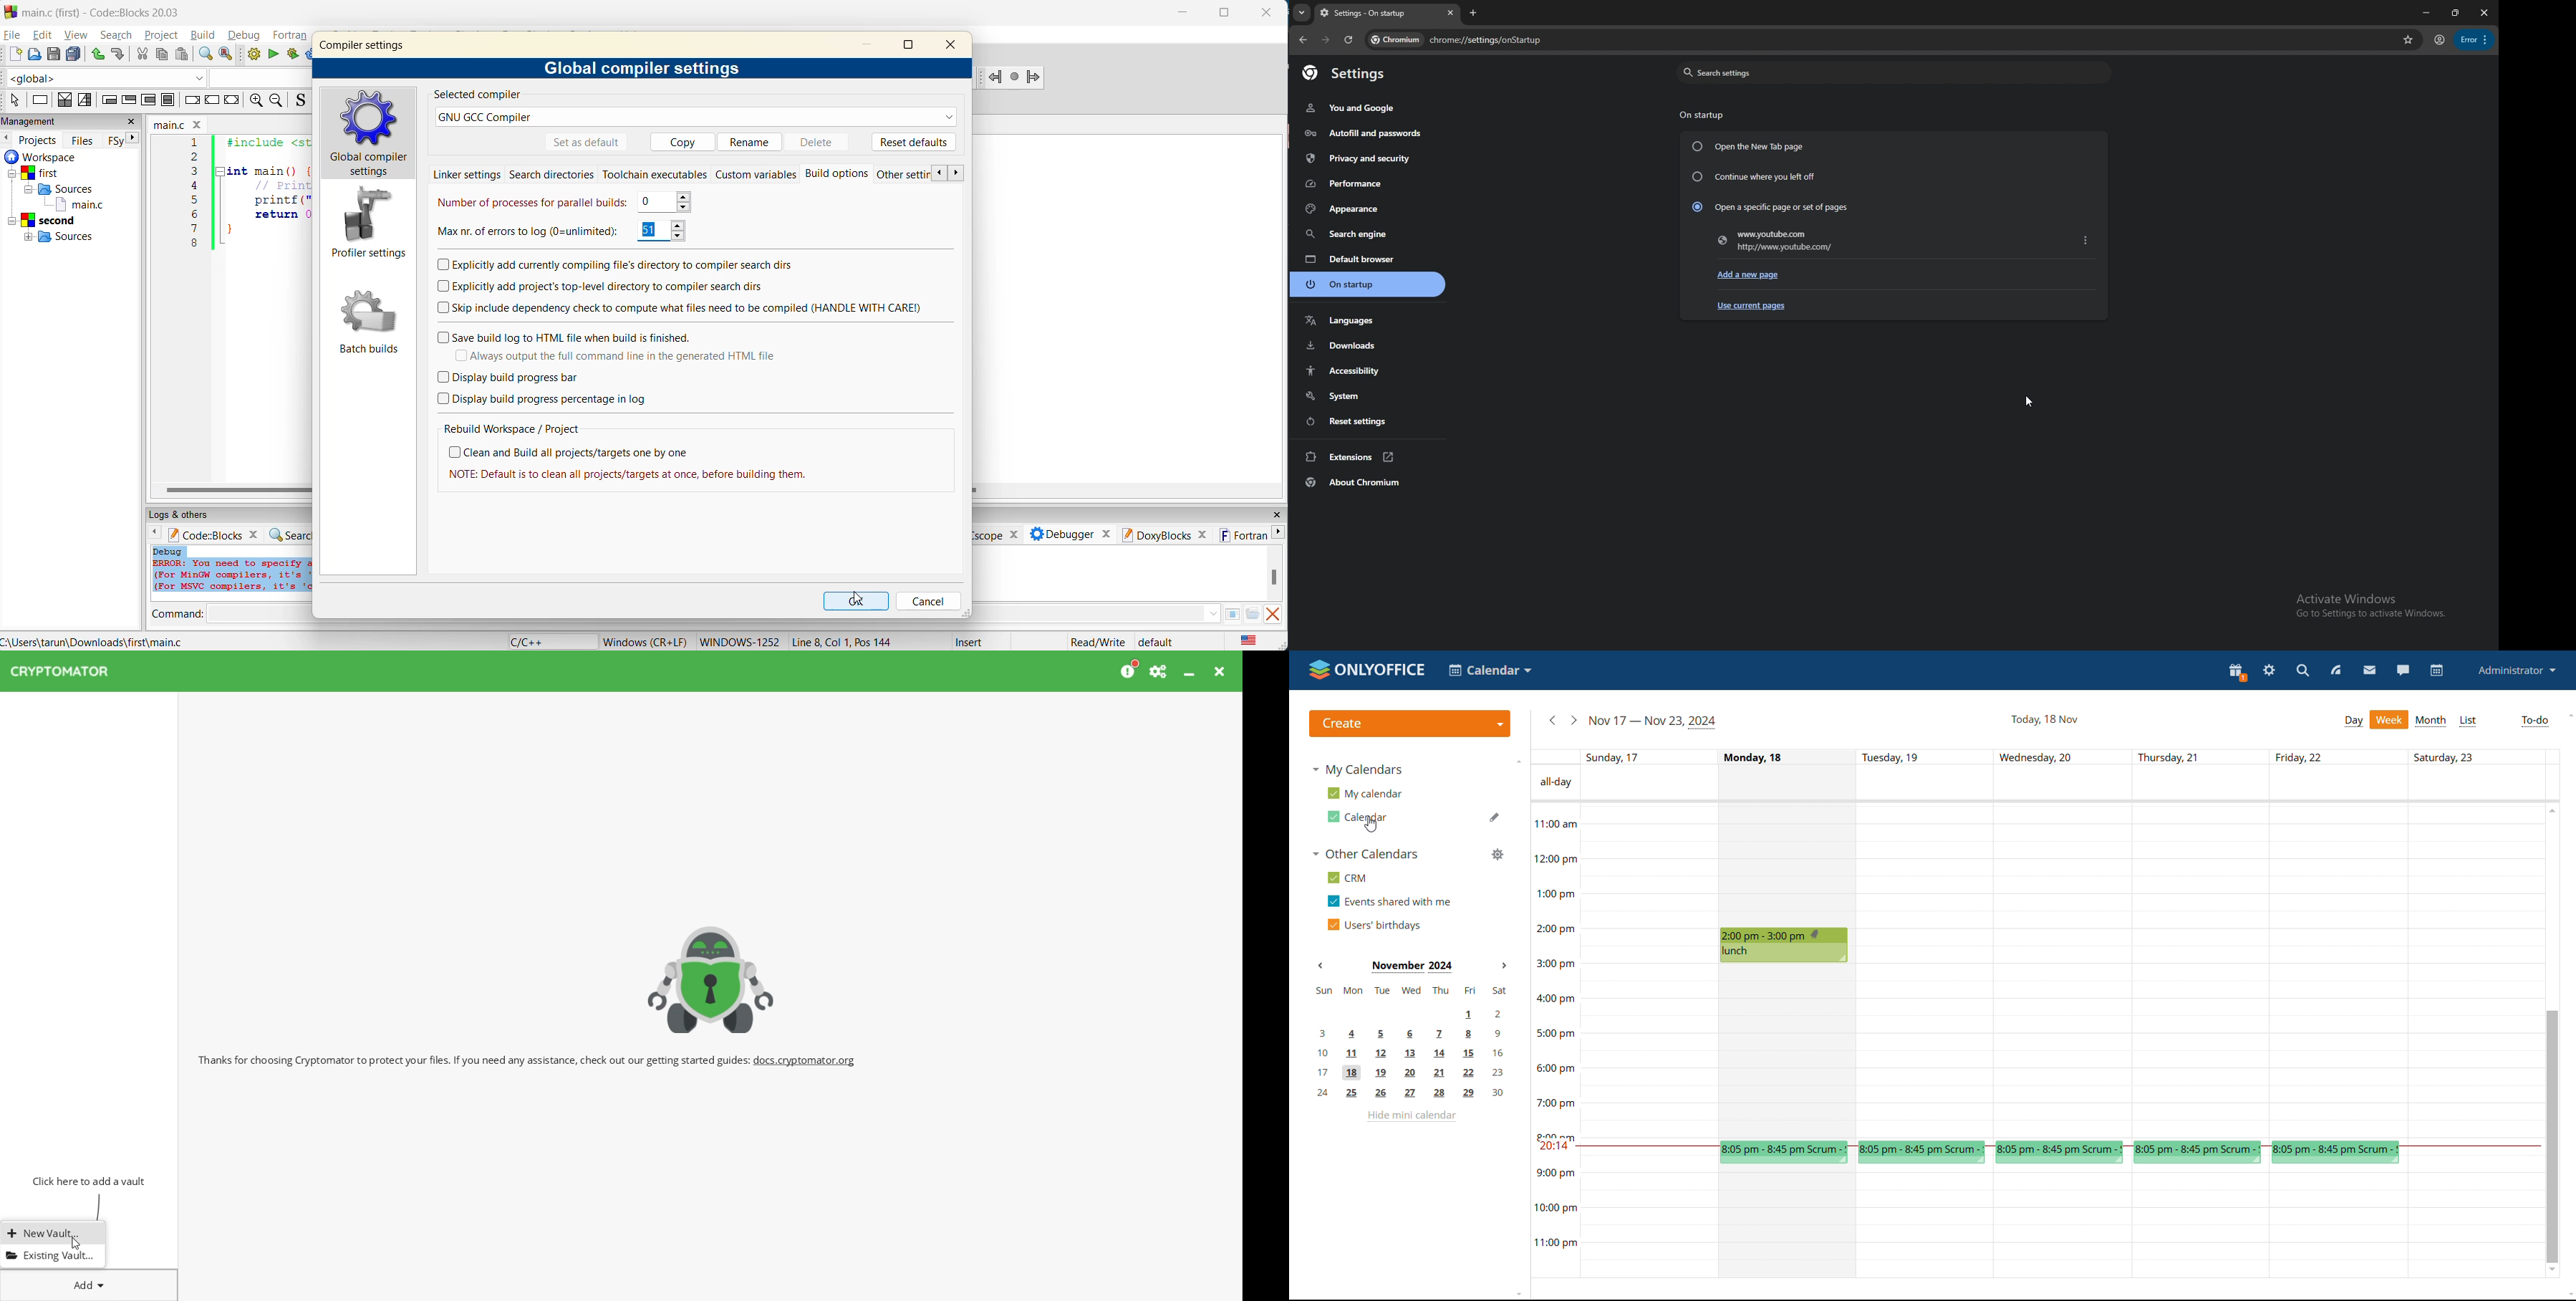 The width and height of the screenshot is (2576, 1316). I want to click on back, so click(1303, 40).